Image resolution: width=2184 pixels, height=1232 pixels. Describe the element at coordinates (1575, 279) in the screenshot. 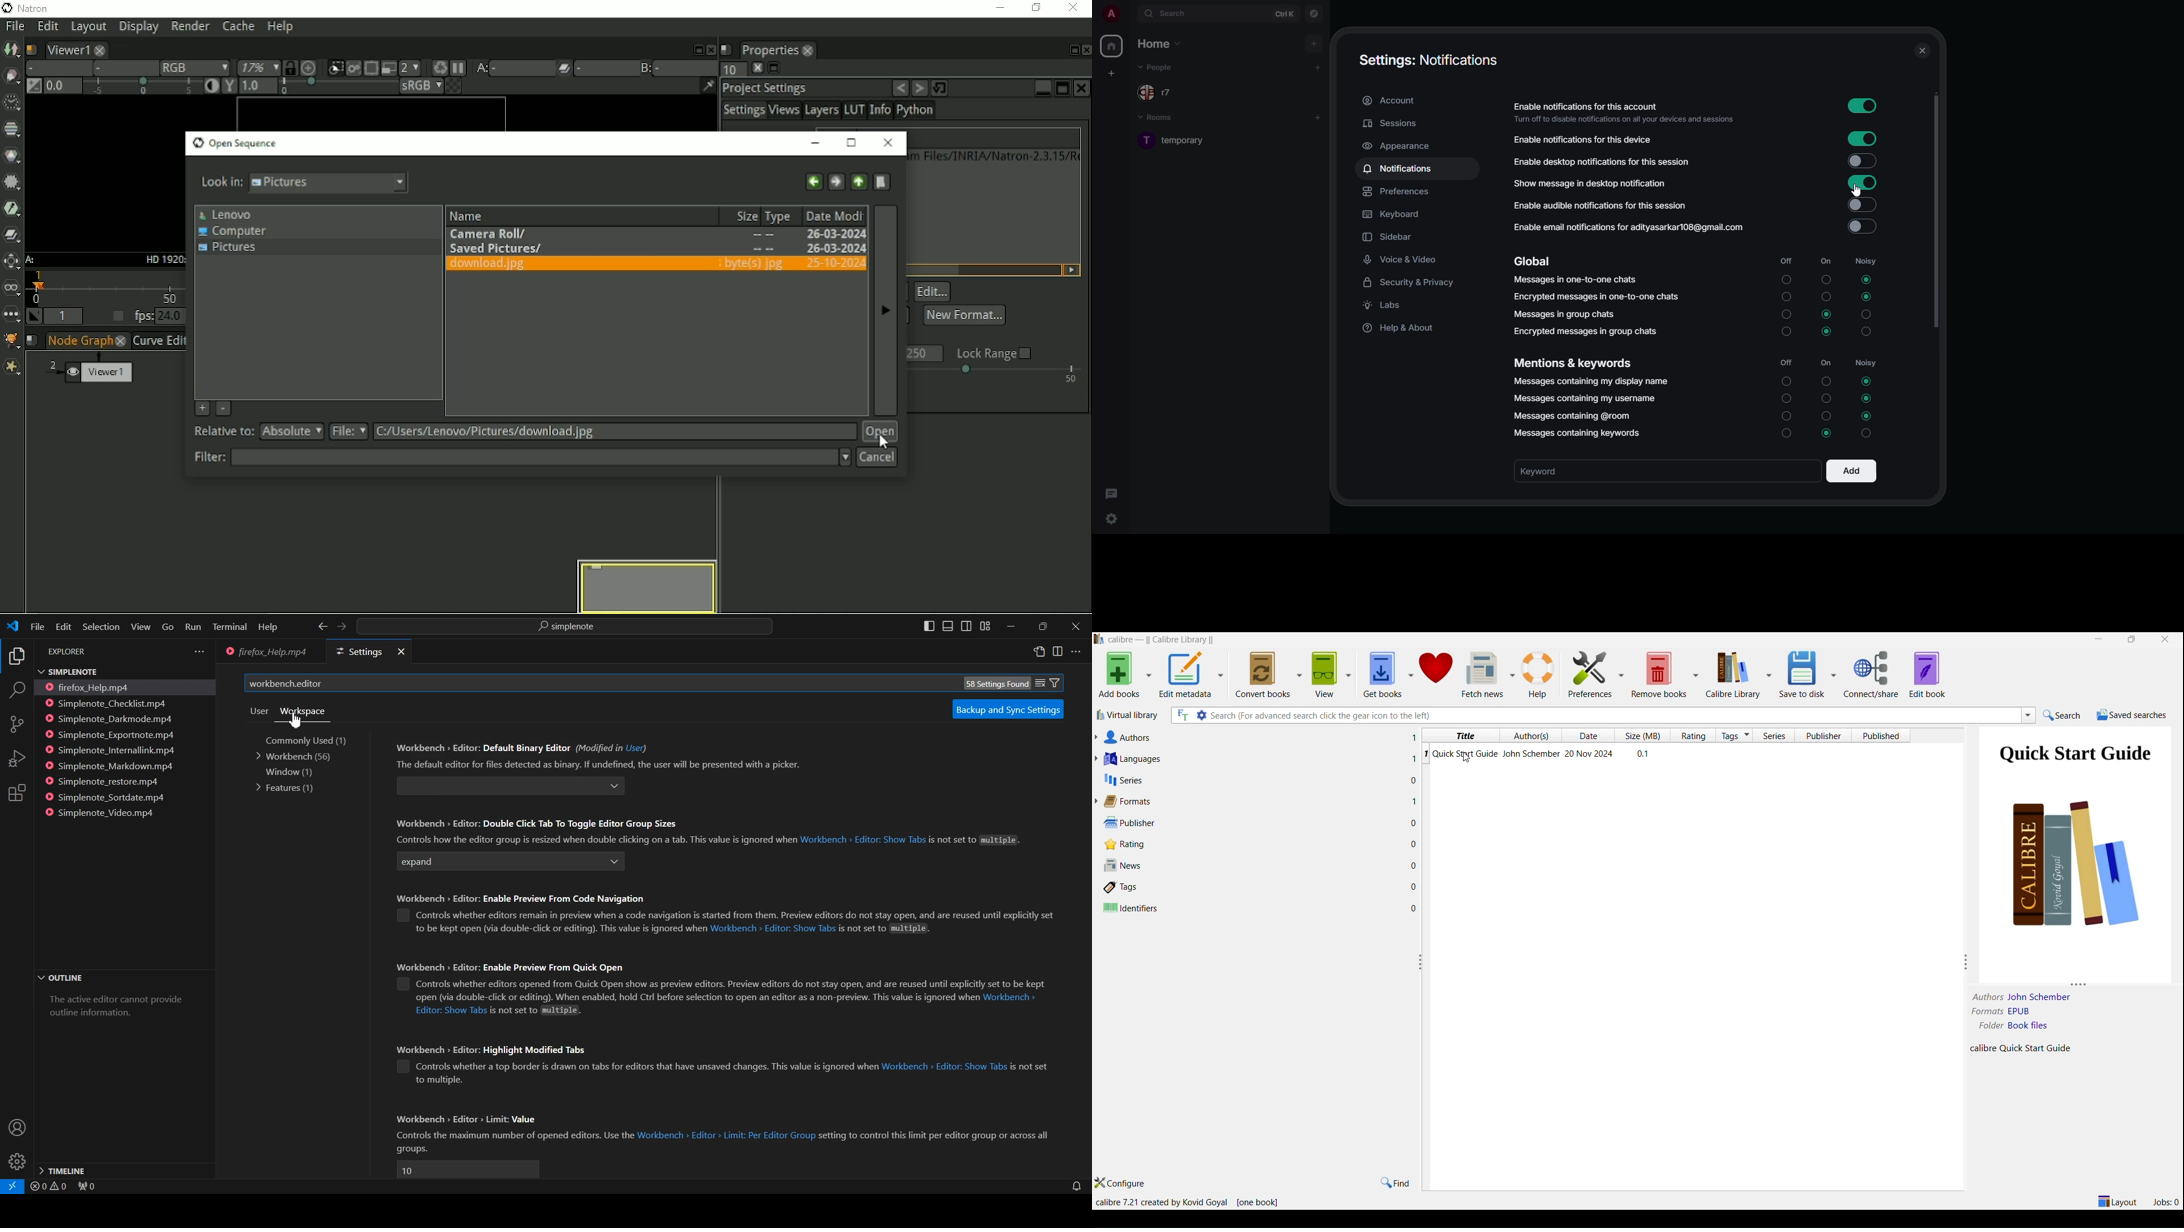

I see `messages in one to one chats` at that location.